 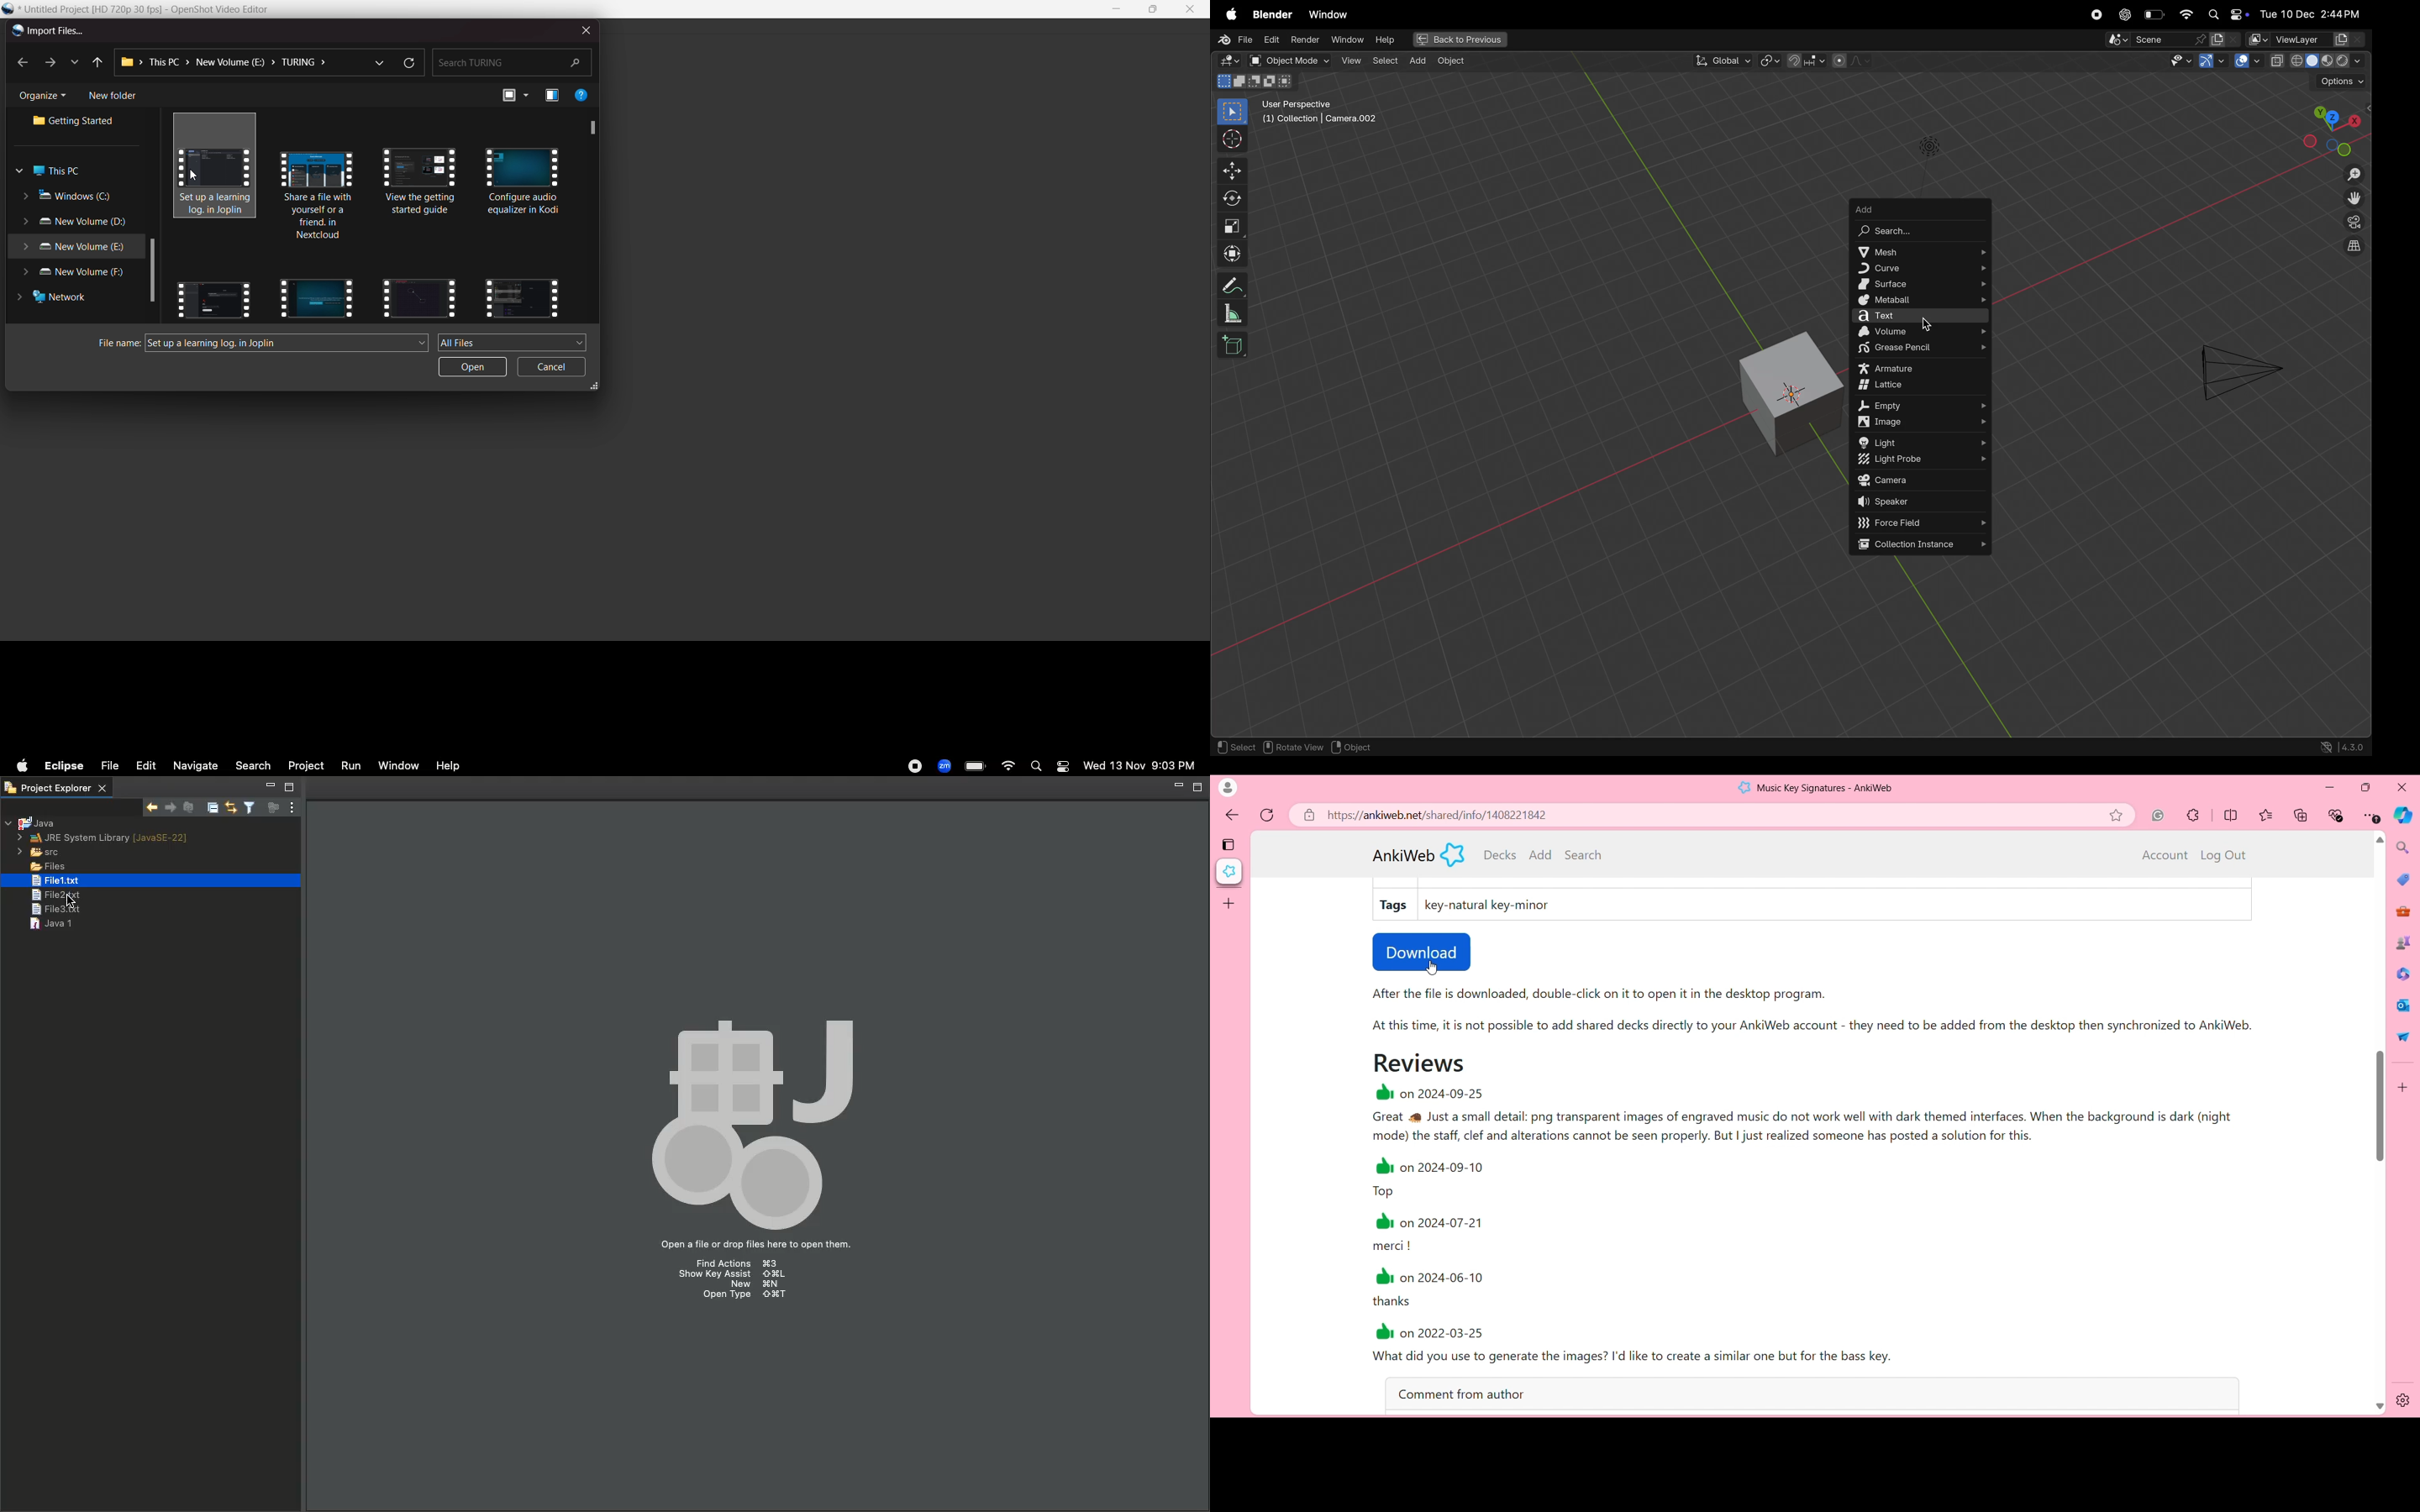 What do you see at coordinates (2404, 847) in the screenshot?
I see `Search` at bounding box center [2404, 847].